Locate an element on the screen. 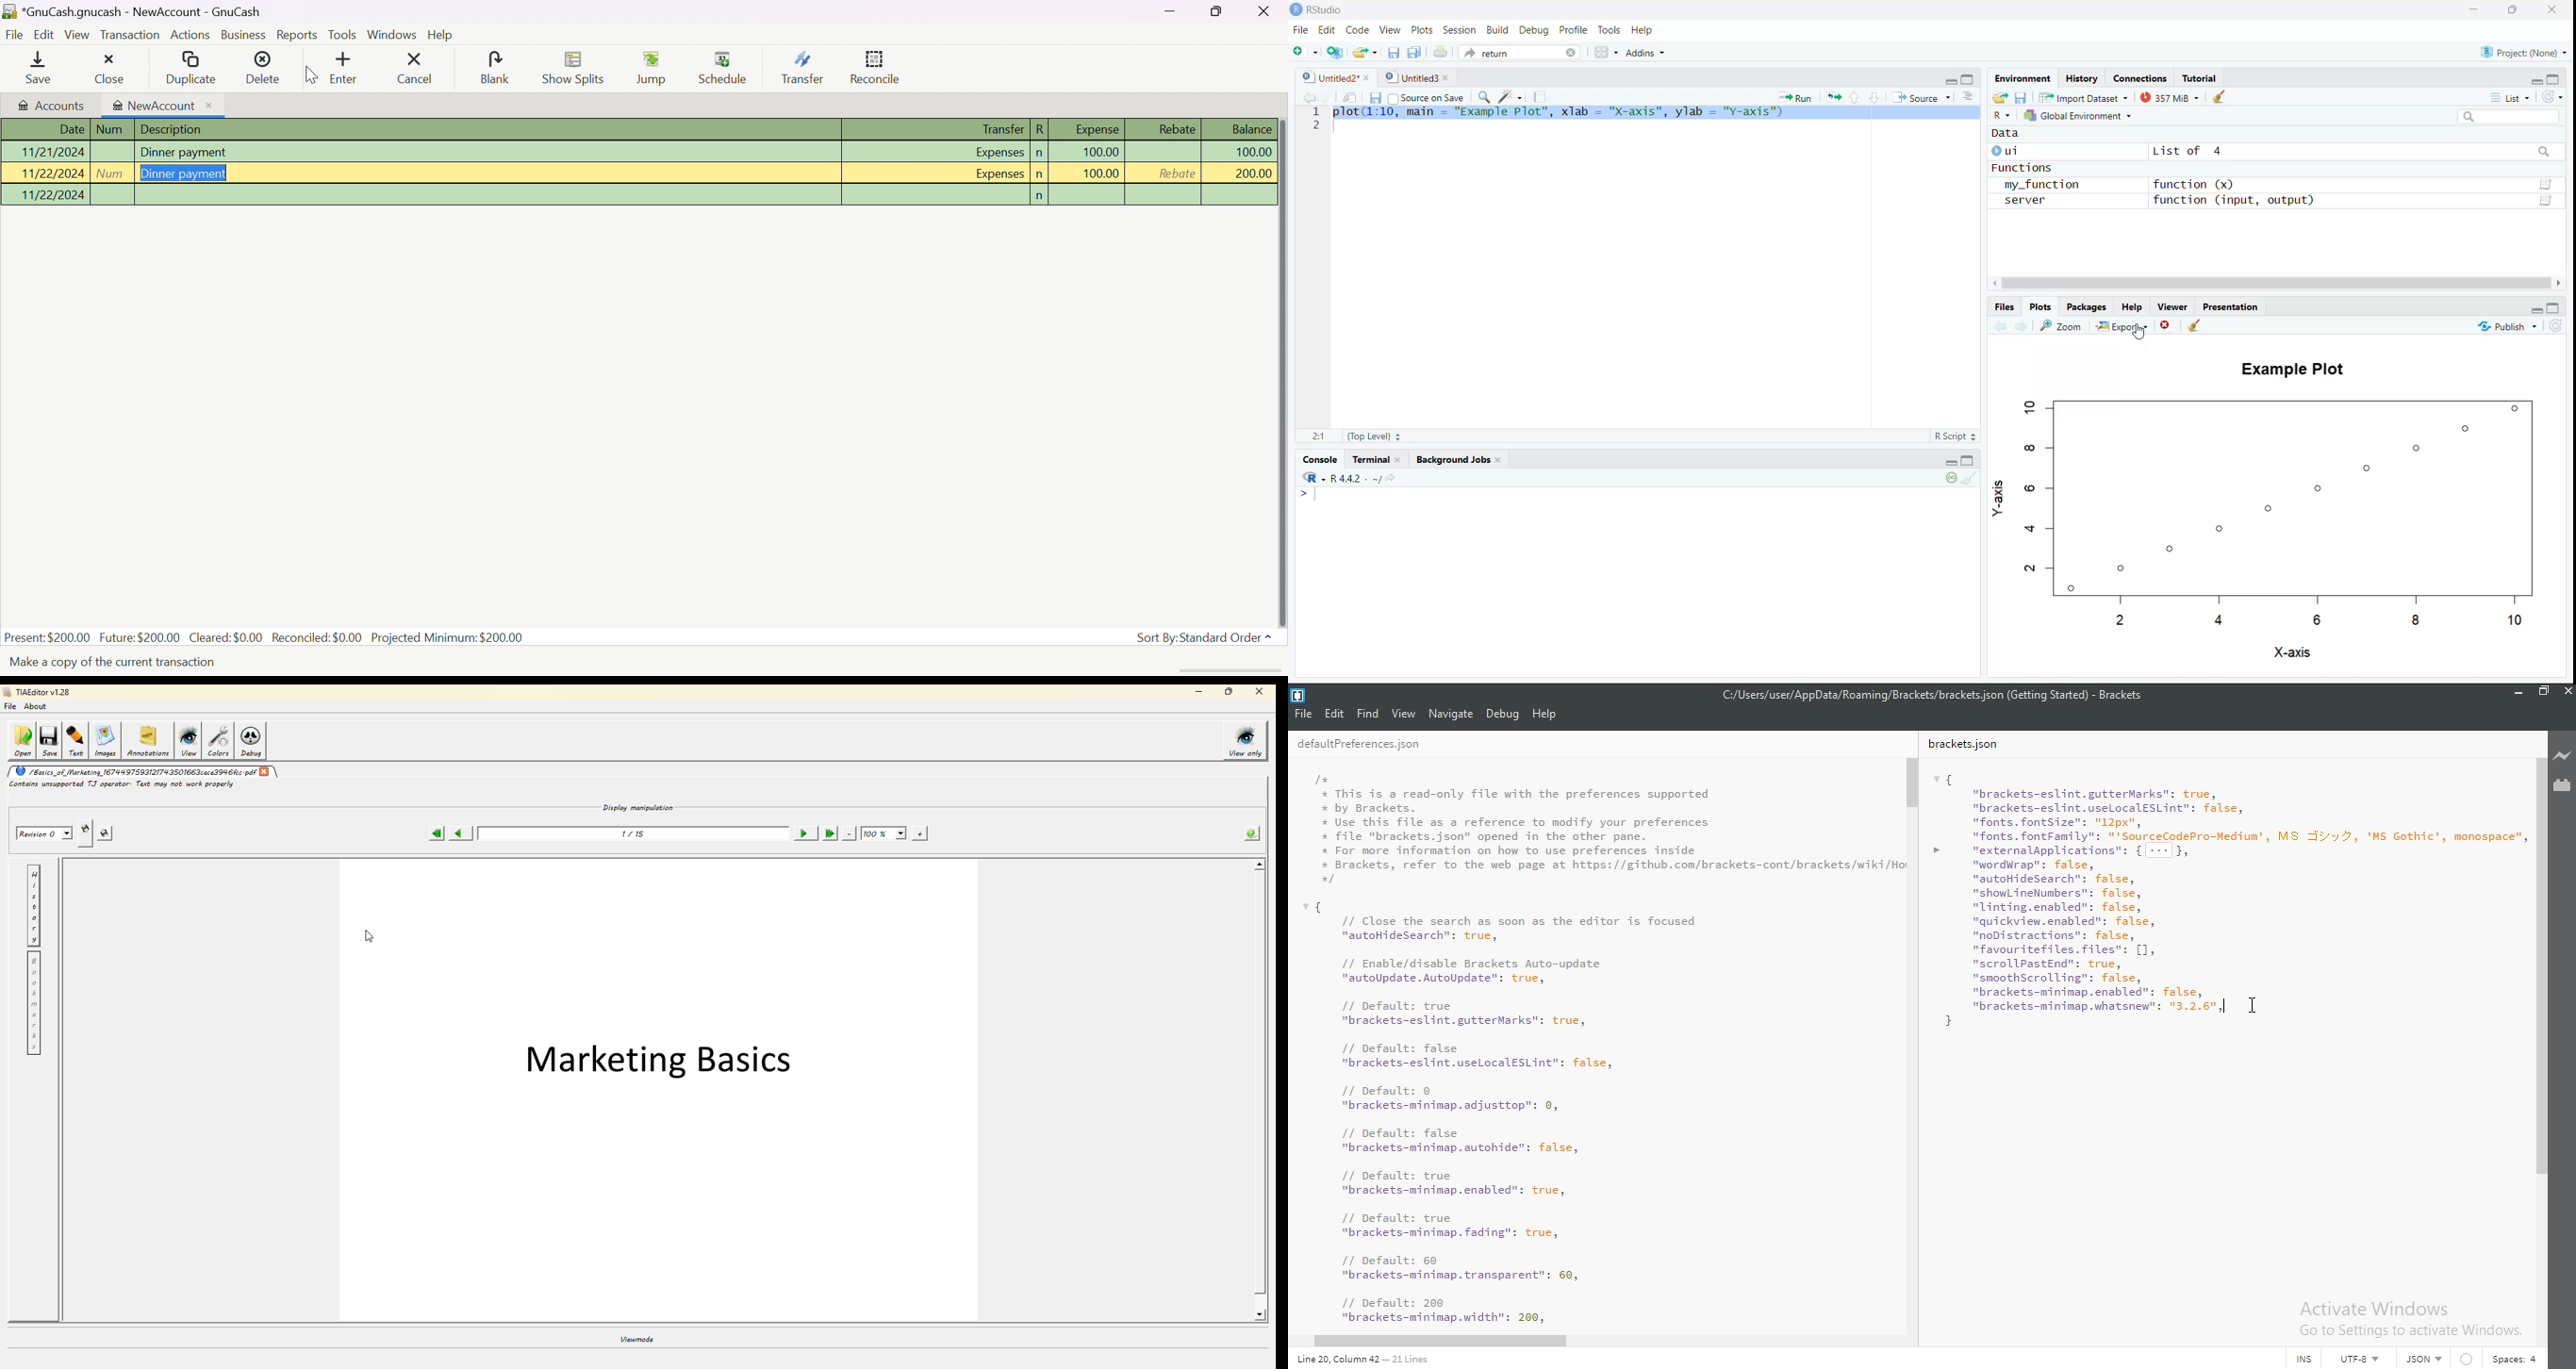 This screenshot has height=1372, width=2576. Data/Table is located at coordinates (2547, 184).